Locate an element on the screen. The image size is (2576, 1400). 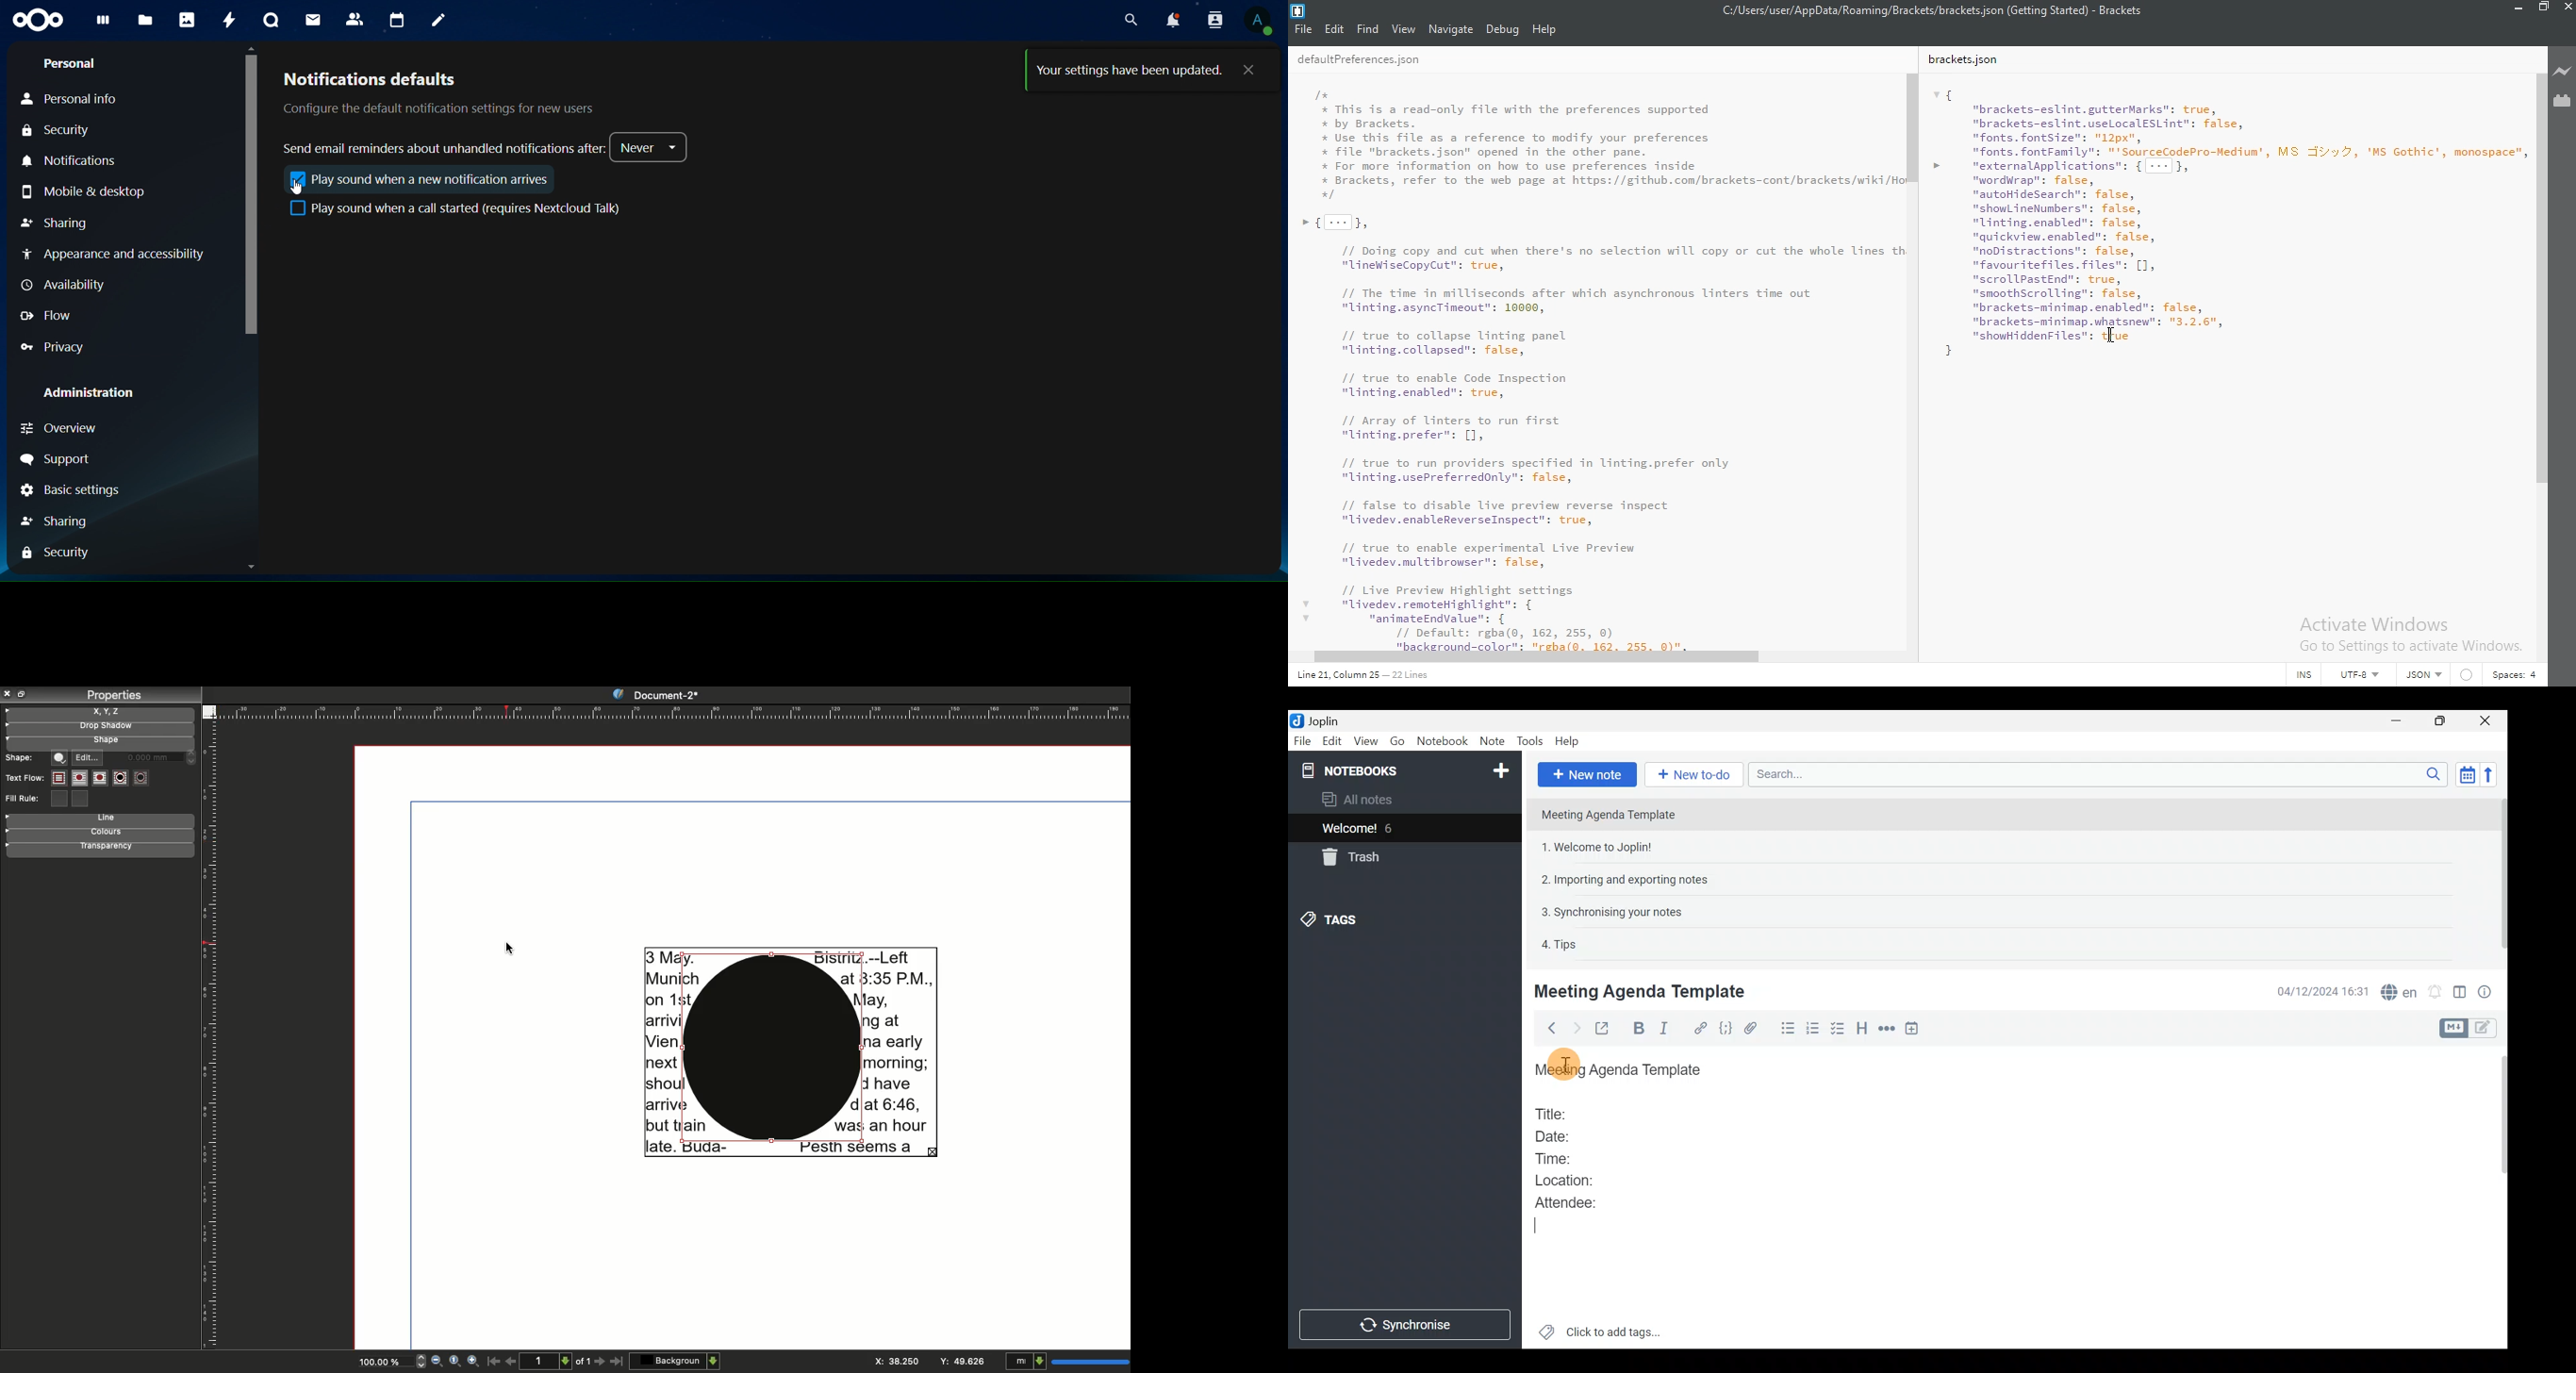
Document-2* is located at coordinates (655, 694).